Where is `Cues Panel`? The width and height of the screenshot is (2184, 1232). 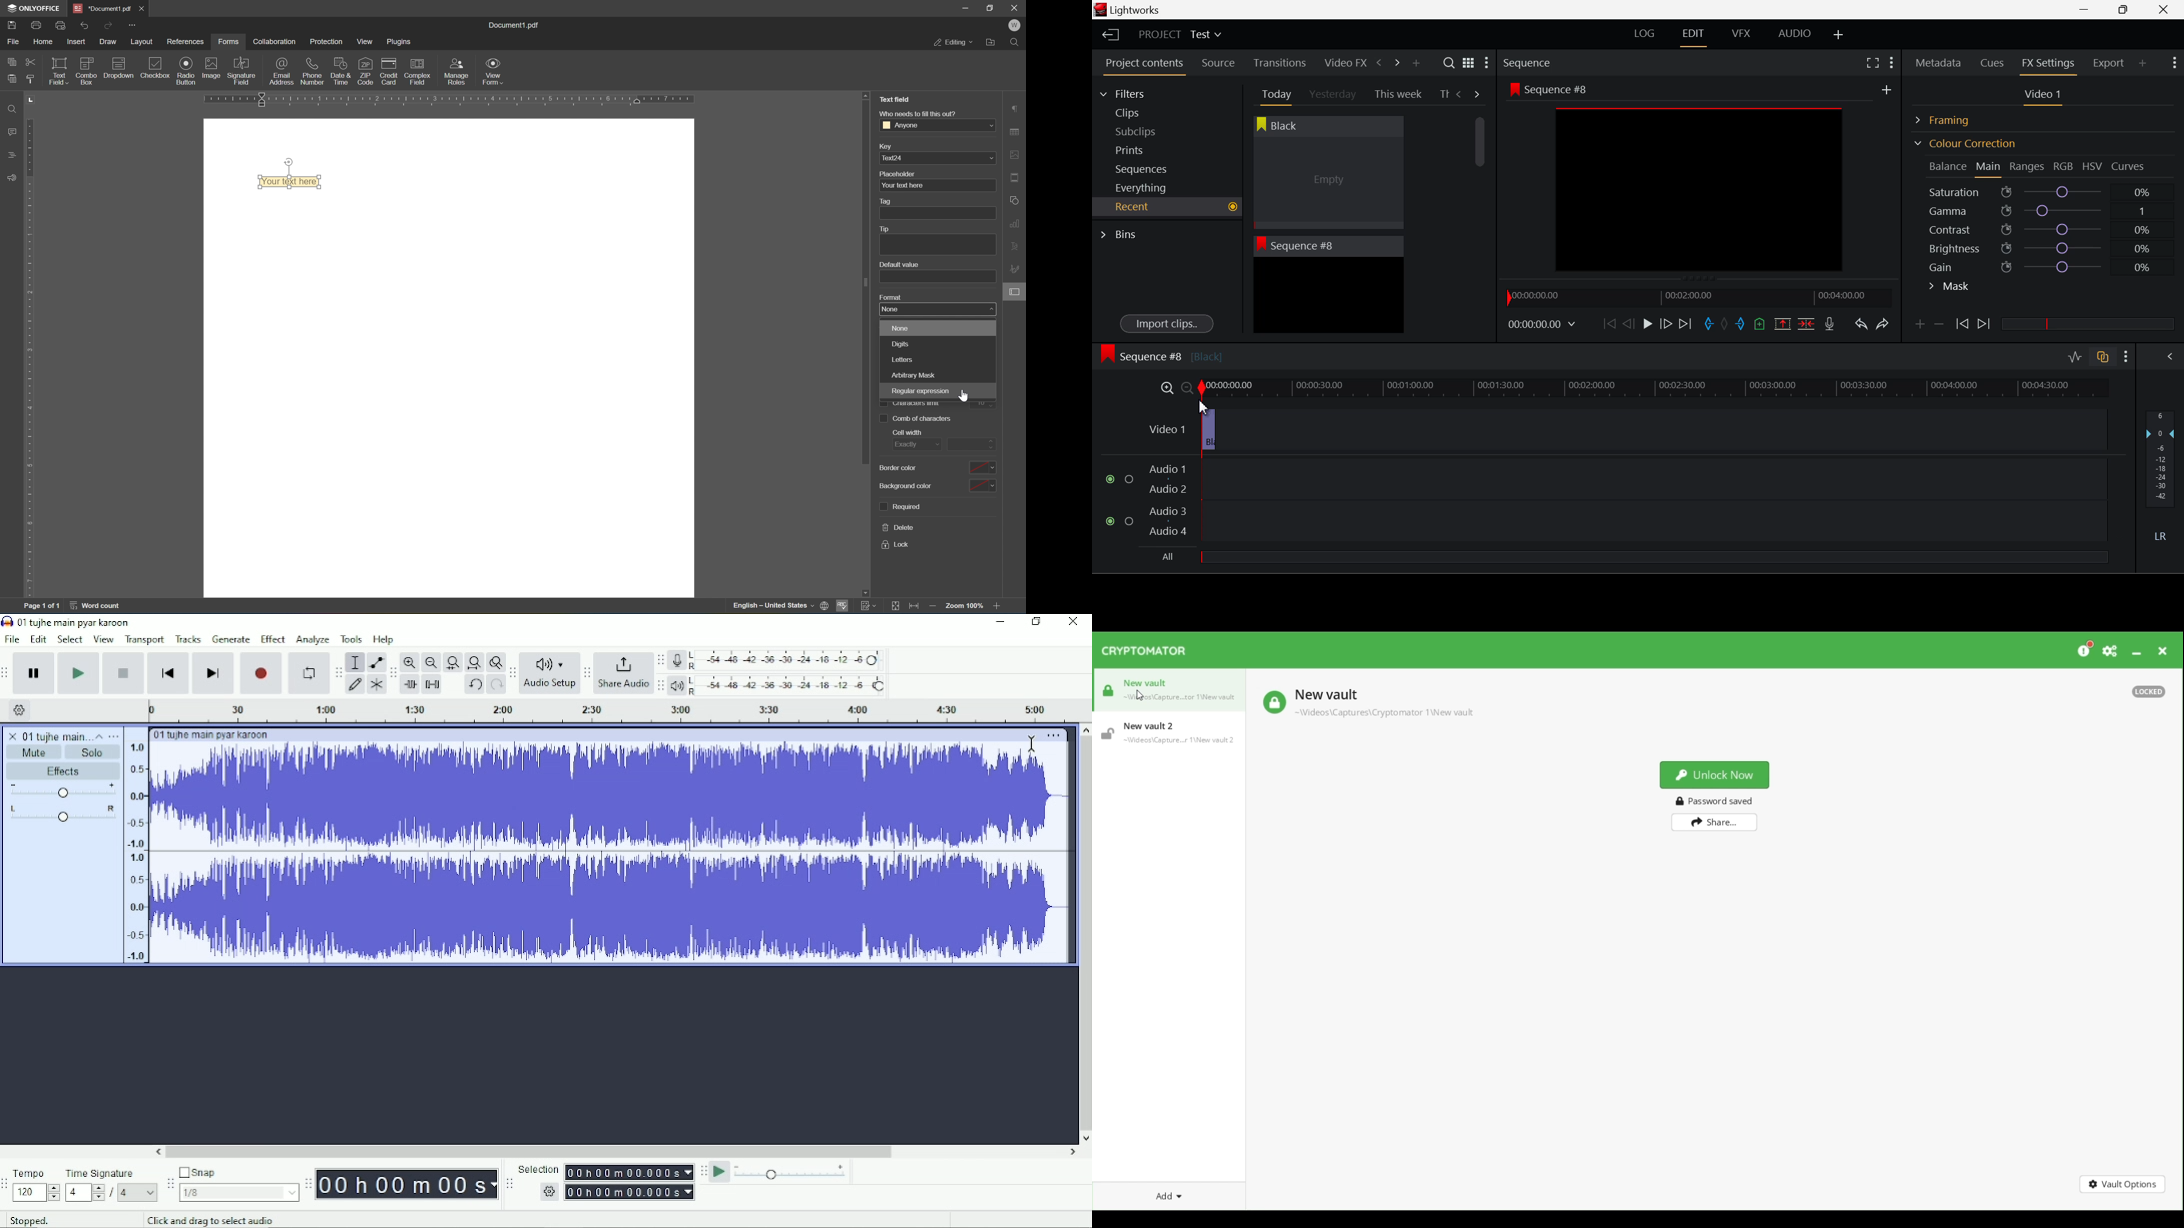
Cues Panel is located at coordinates (1993, 61).